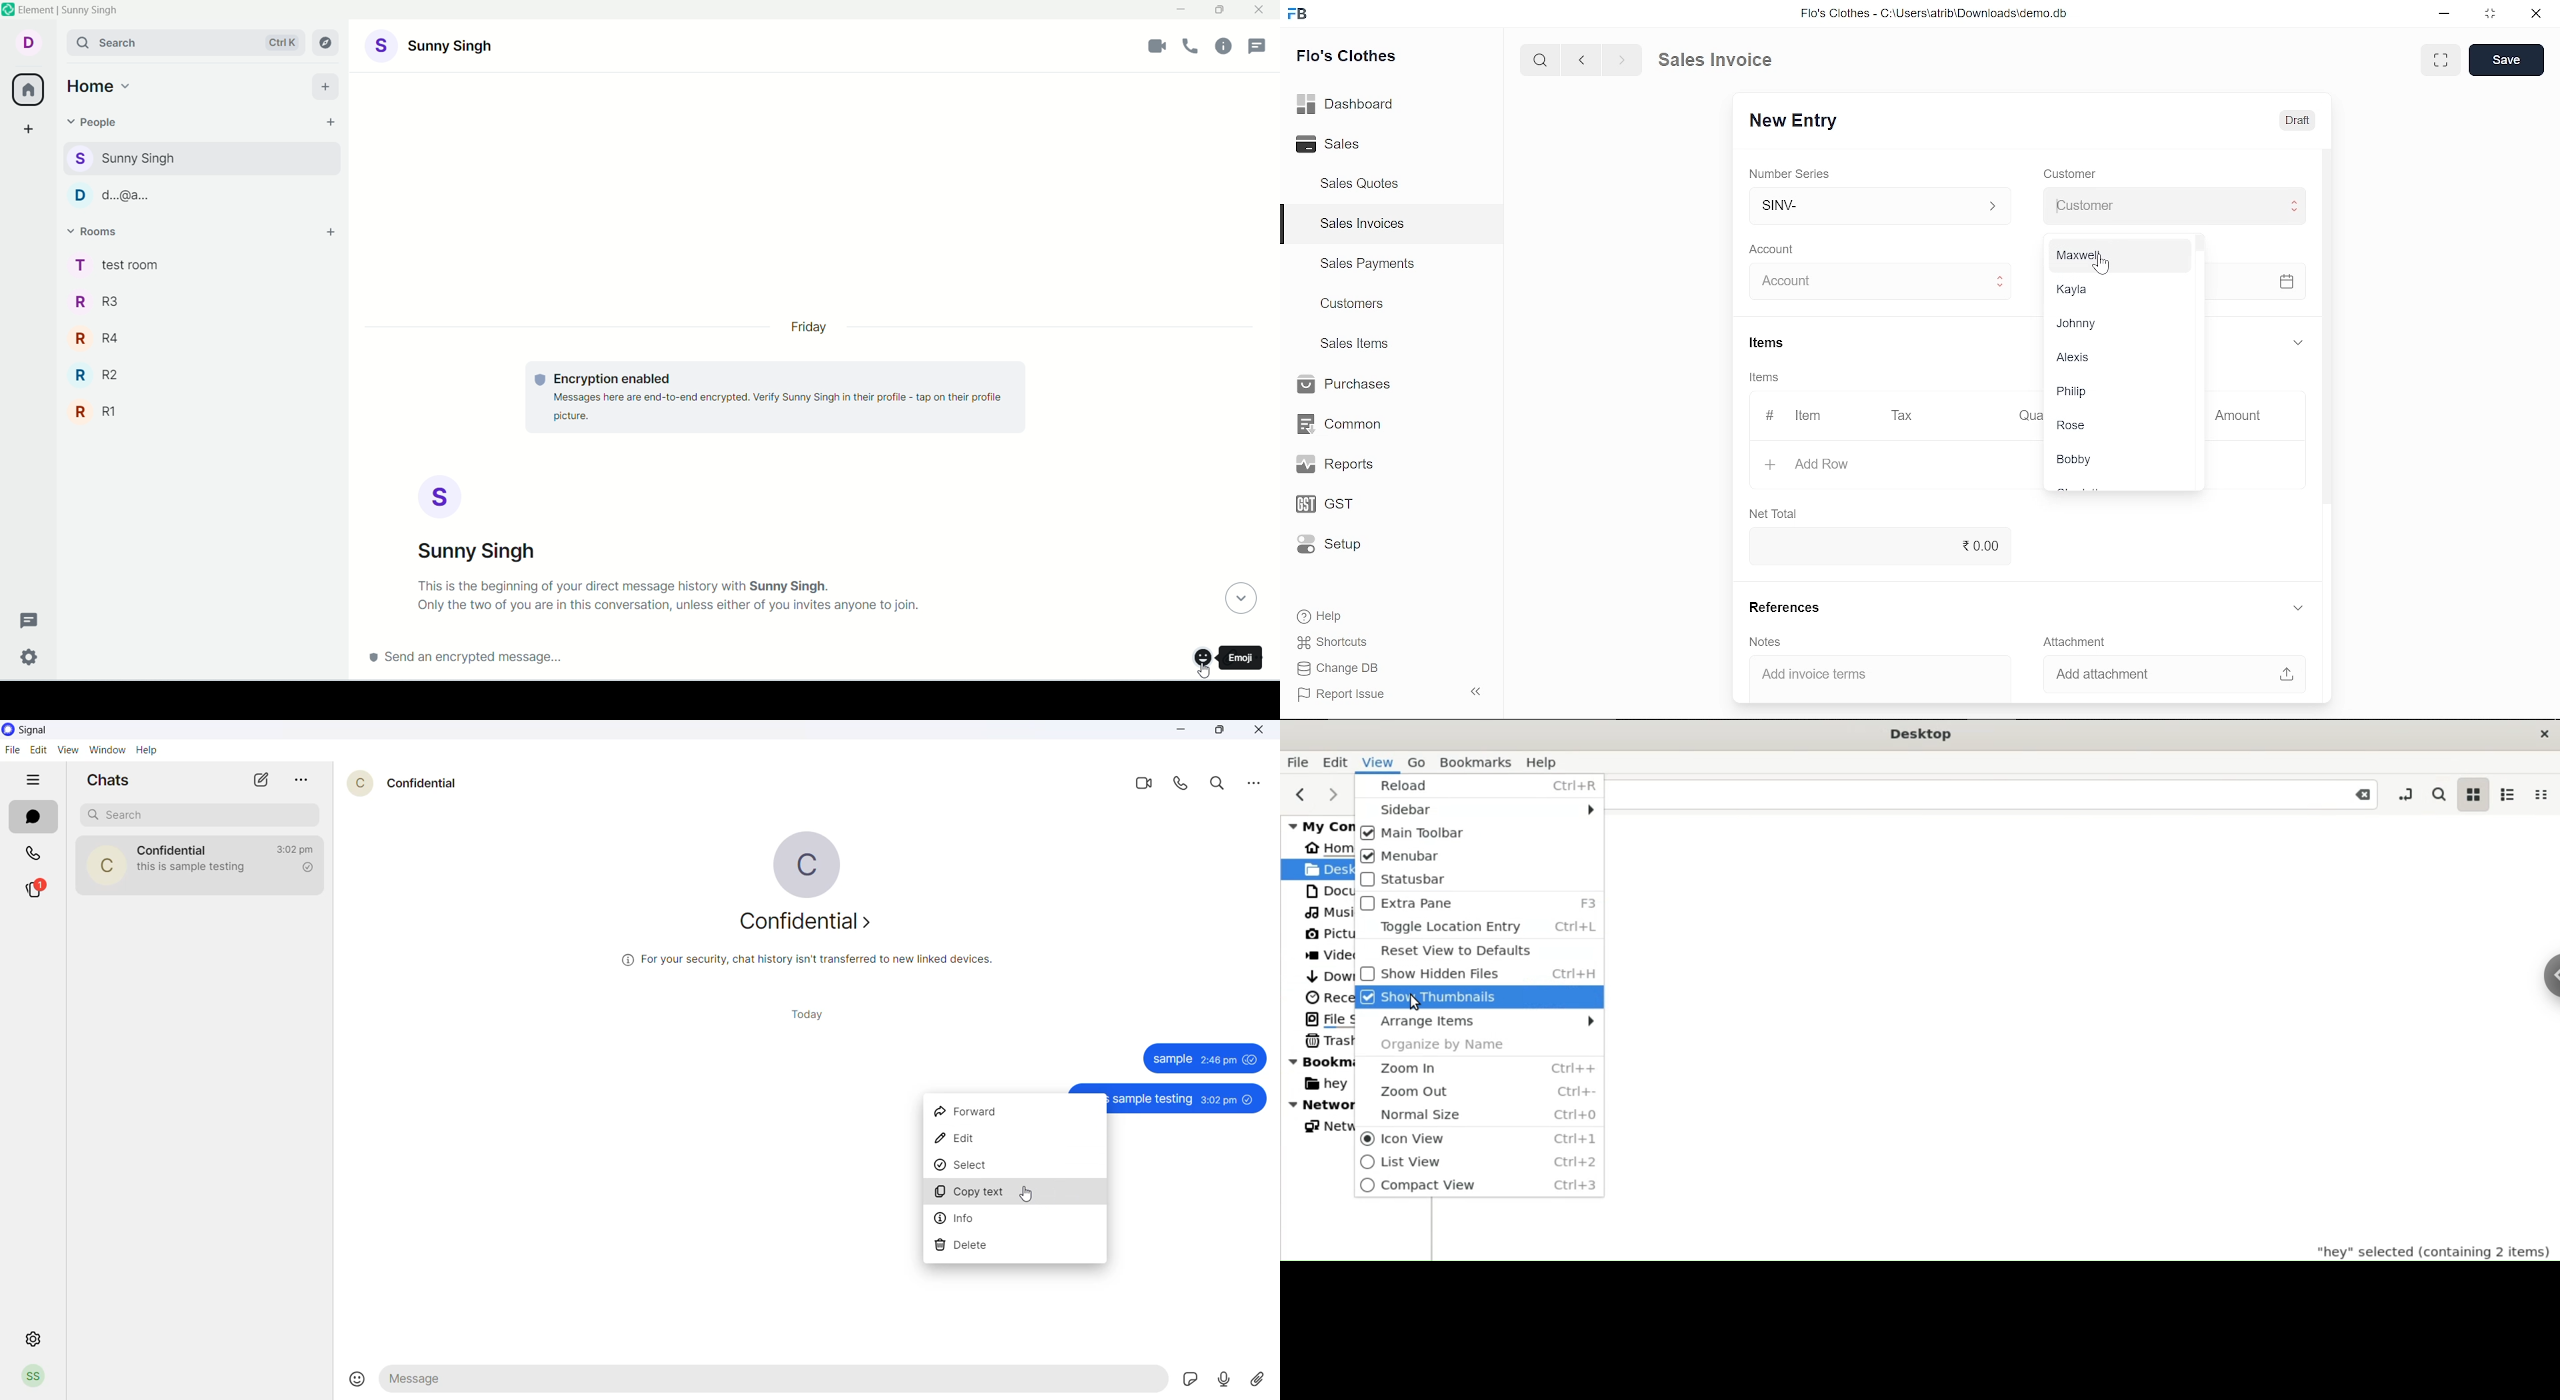 This screenshot has width=2576, height=1400. Describe the element at coordinates (1480, 1019) in the screenshot. I see `Arrange Items` at that location.